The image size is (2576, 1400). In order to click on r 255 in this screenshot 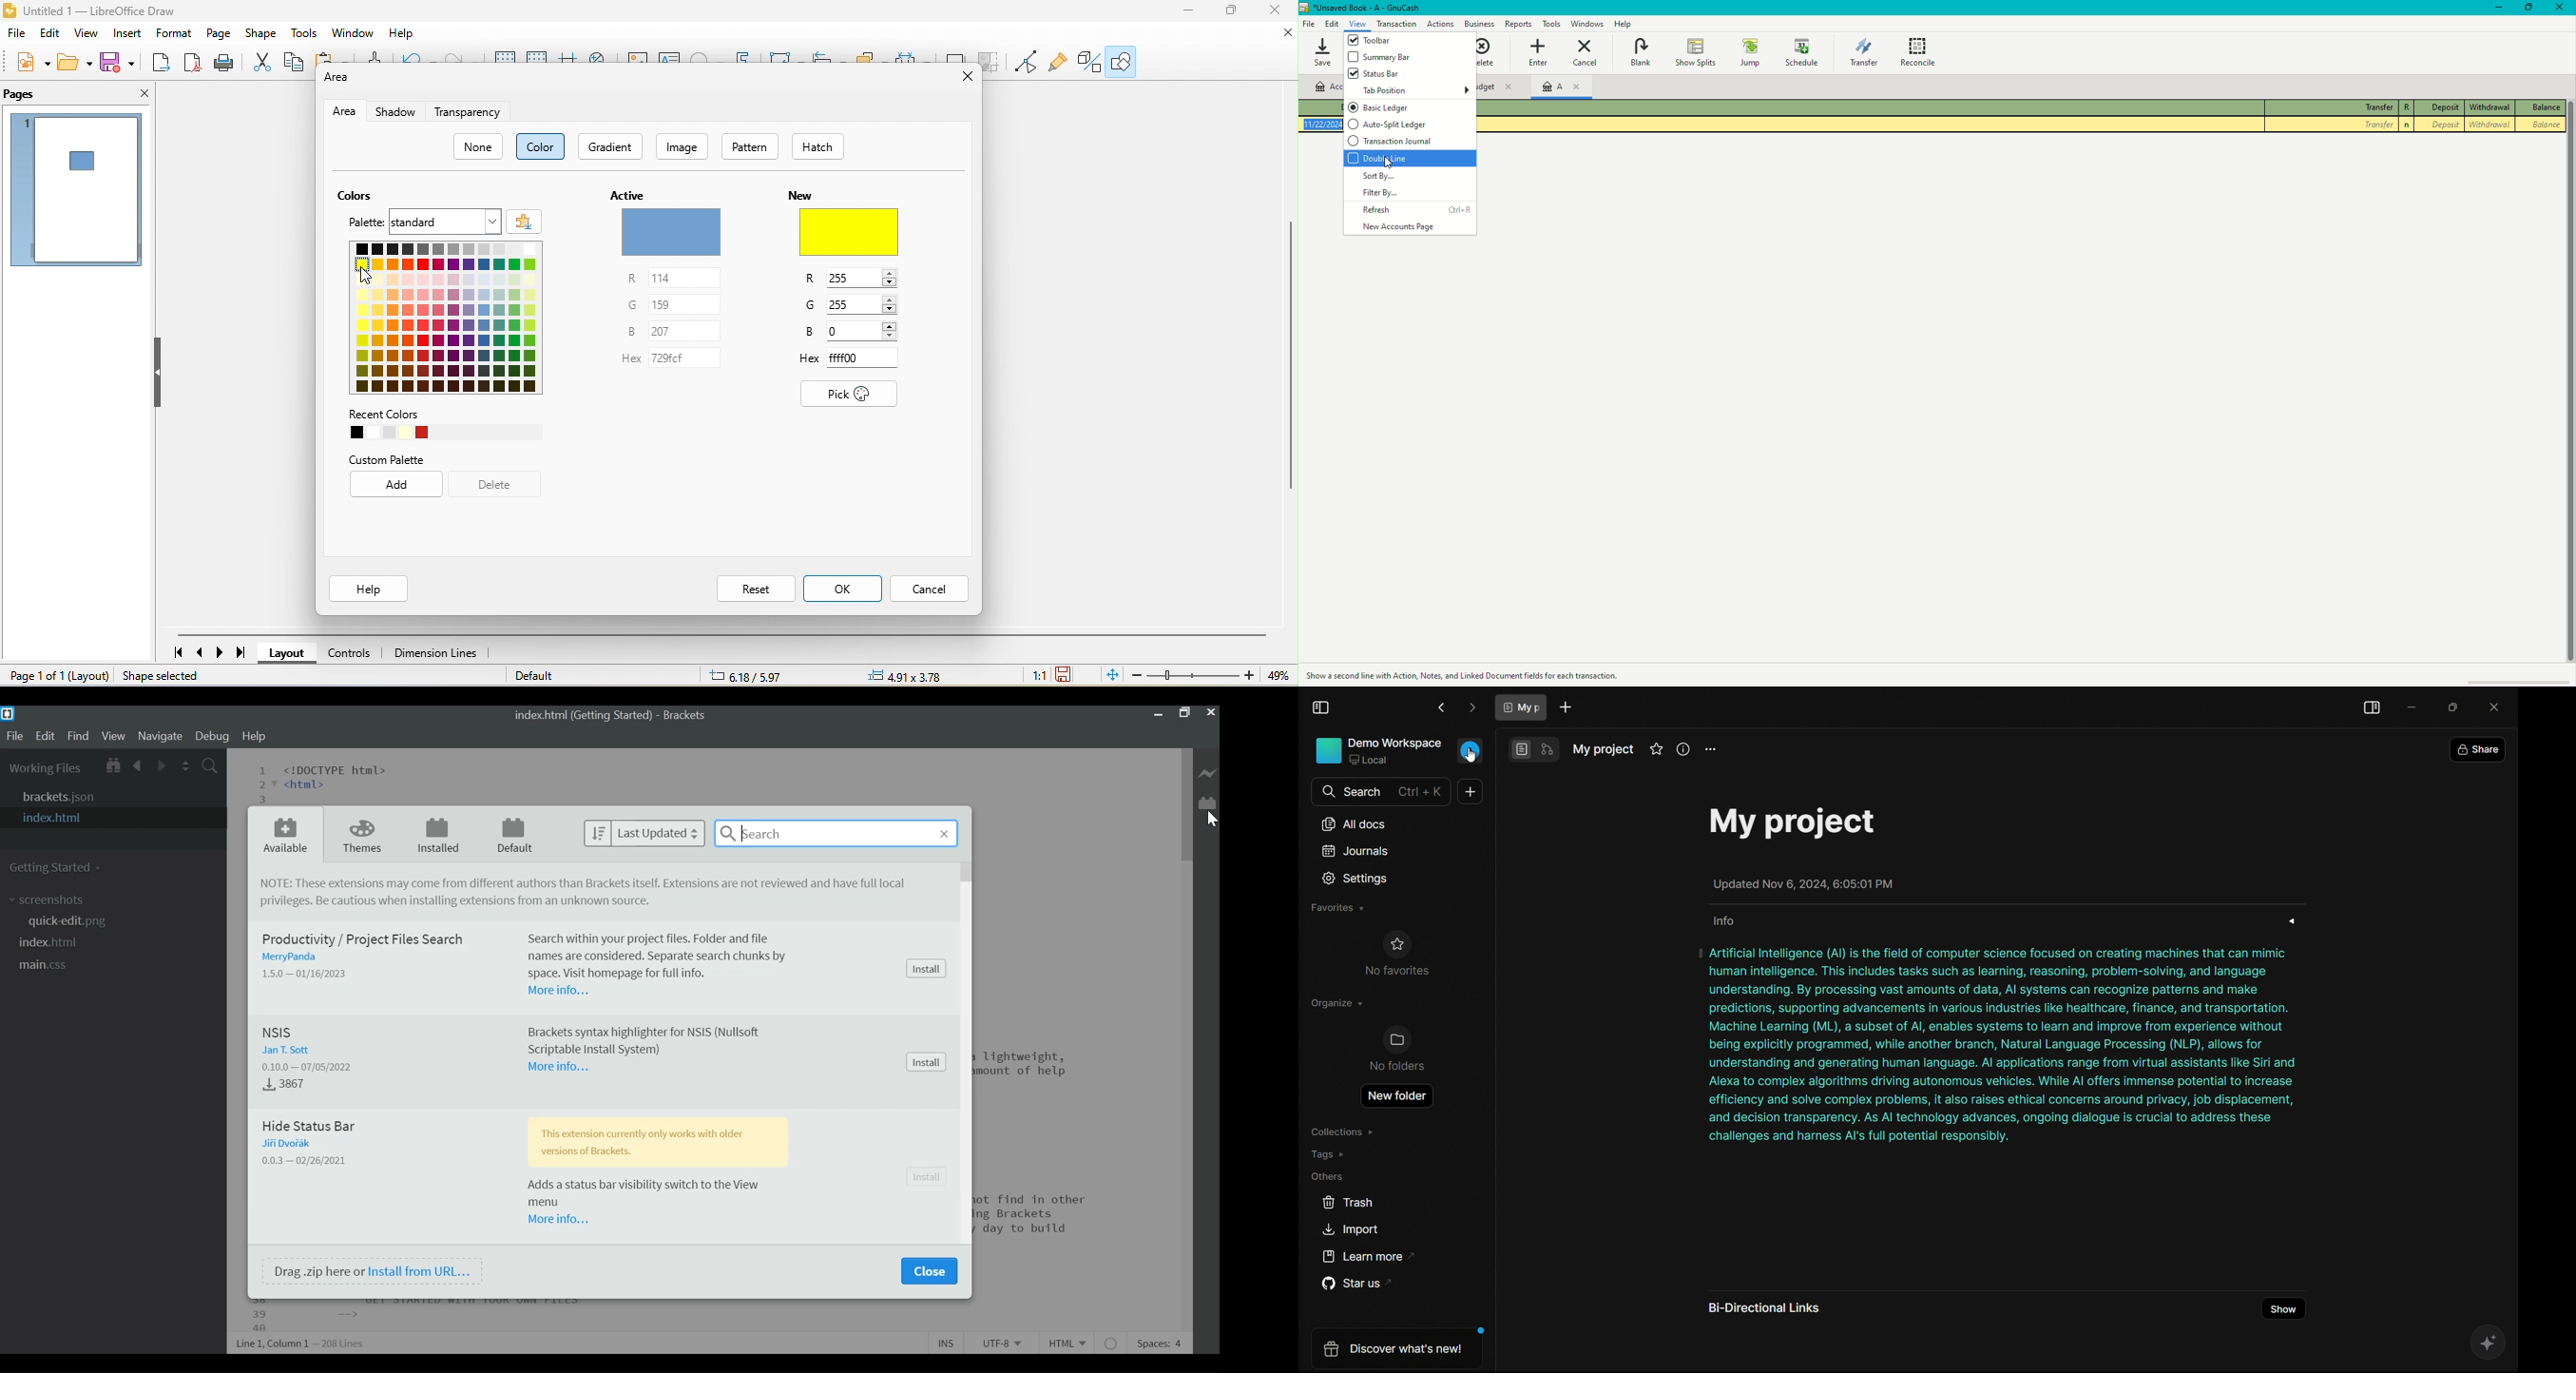, I will do `click(854, 280)`.